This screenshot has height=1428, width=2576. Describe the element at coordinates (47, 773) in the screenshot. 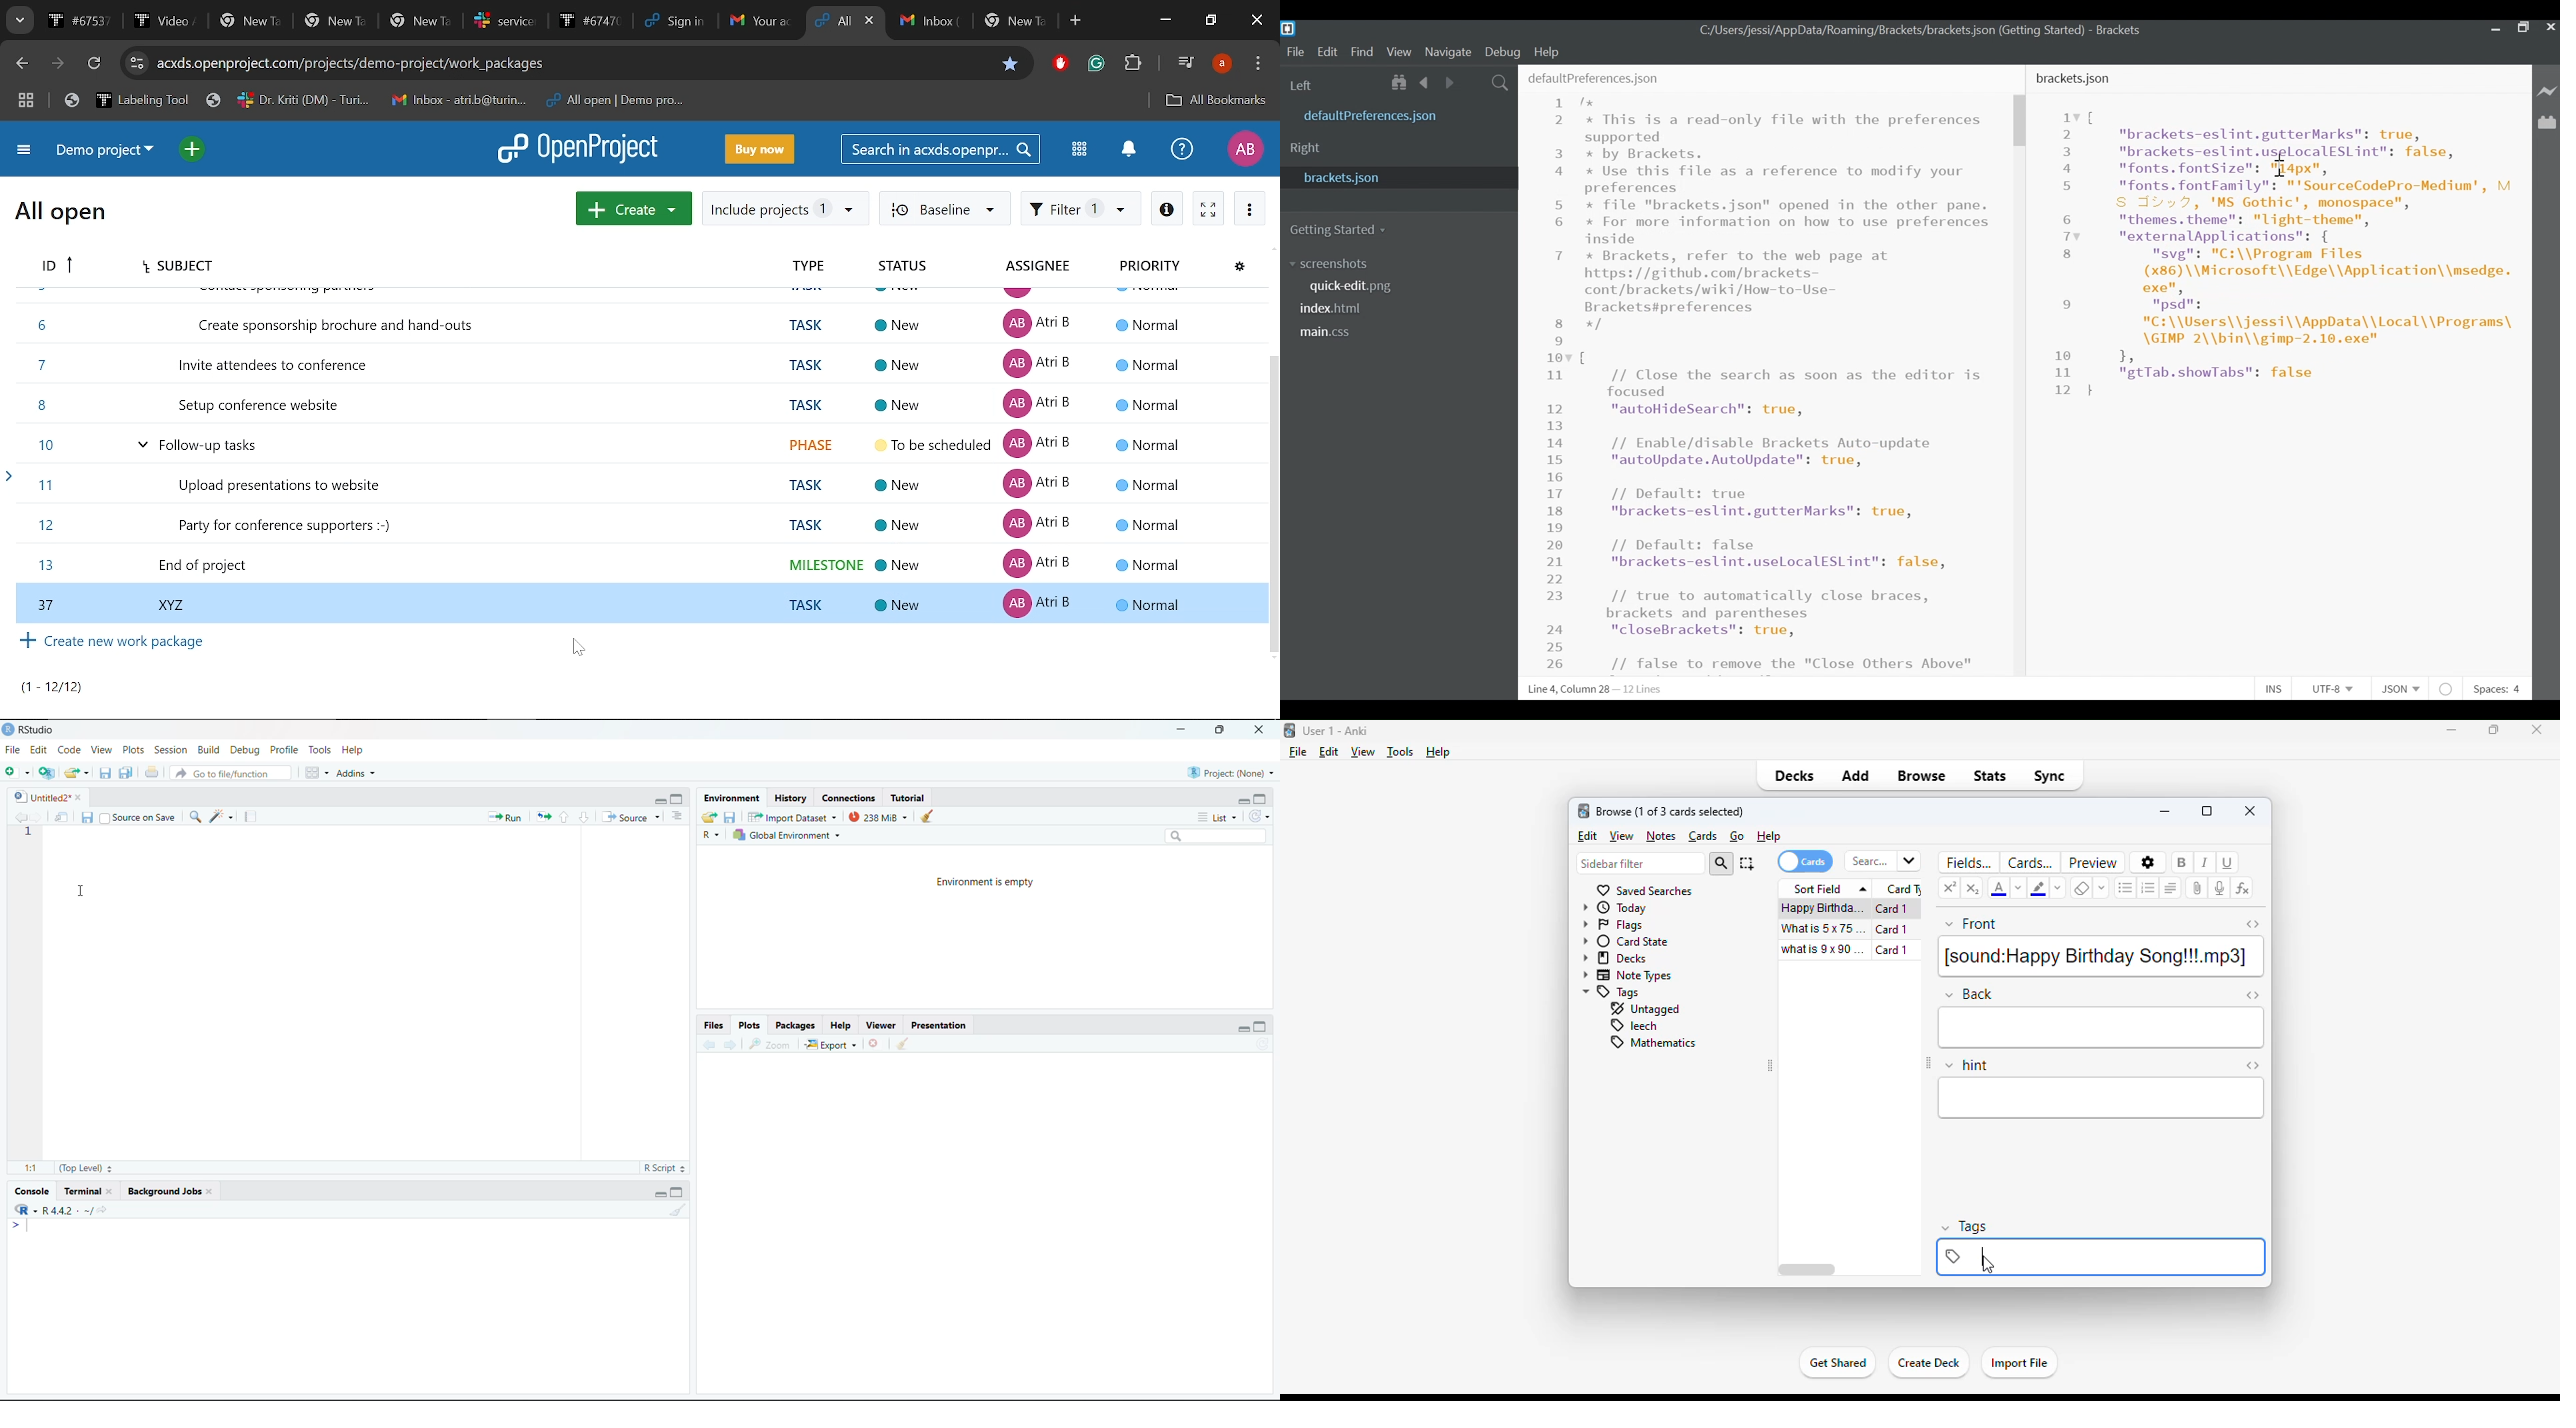

I see `new project ` at that location.